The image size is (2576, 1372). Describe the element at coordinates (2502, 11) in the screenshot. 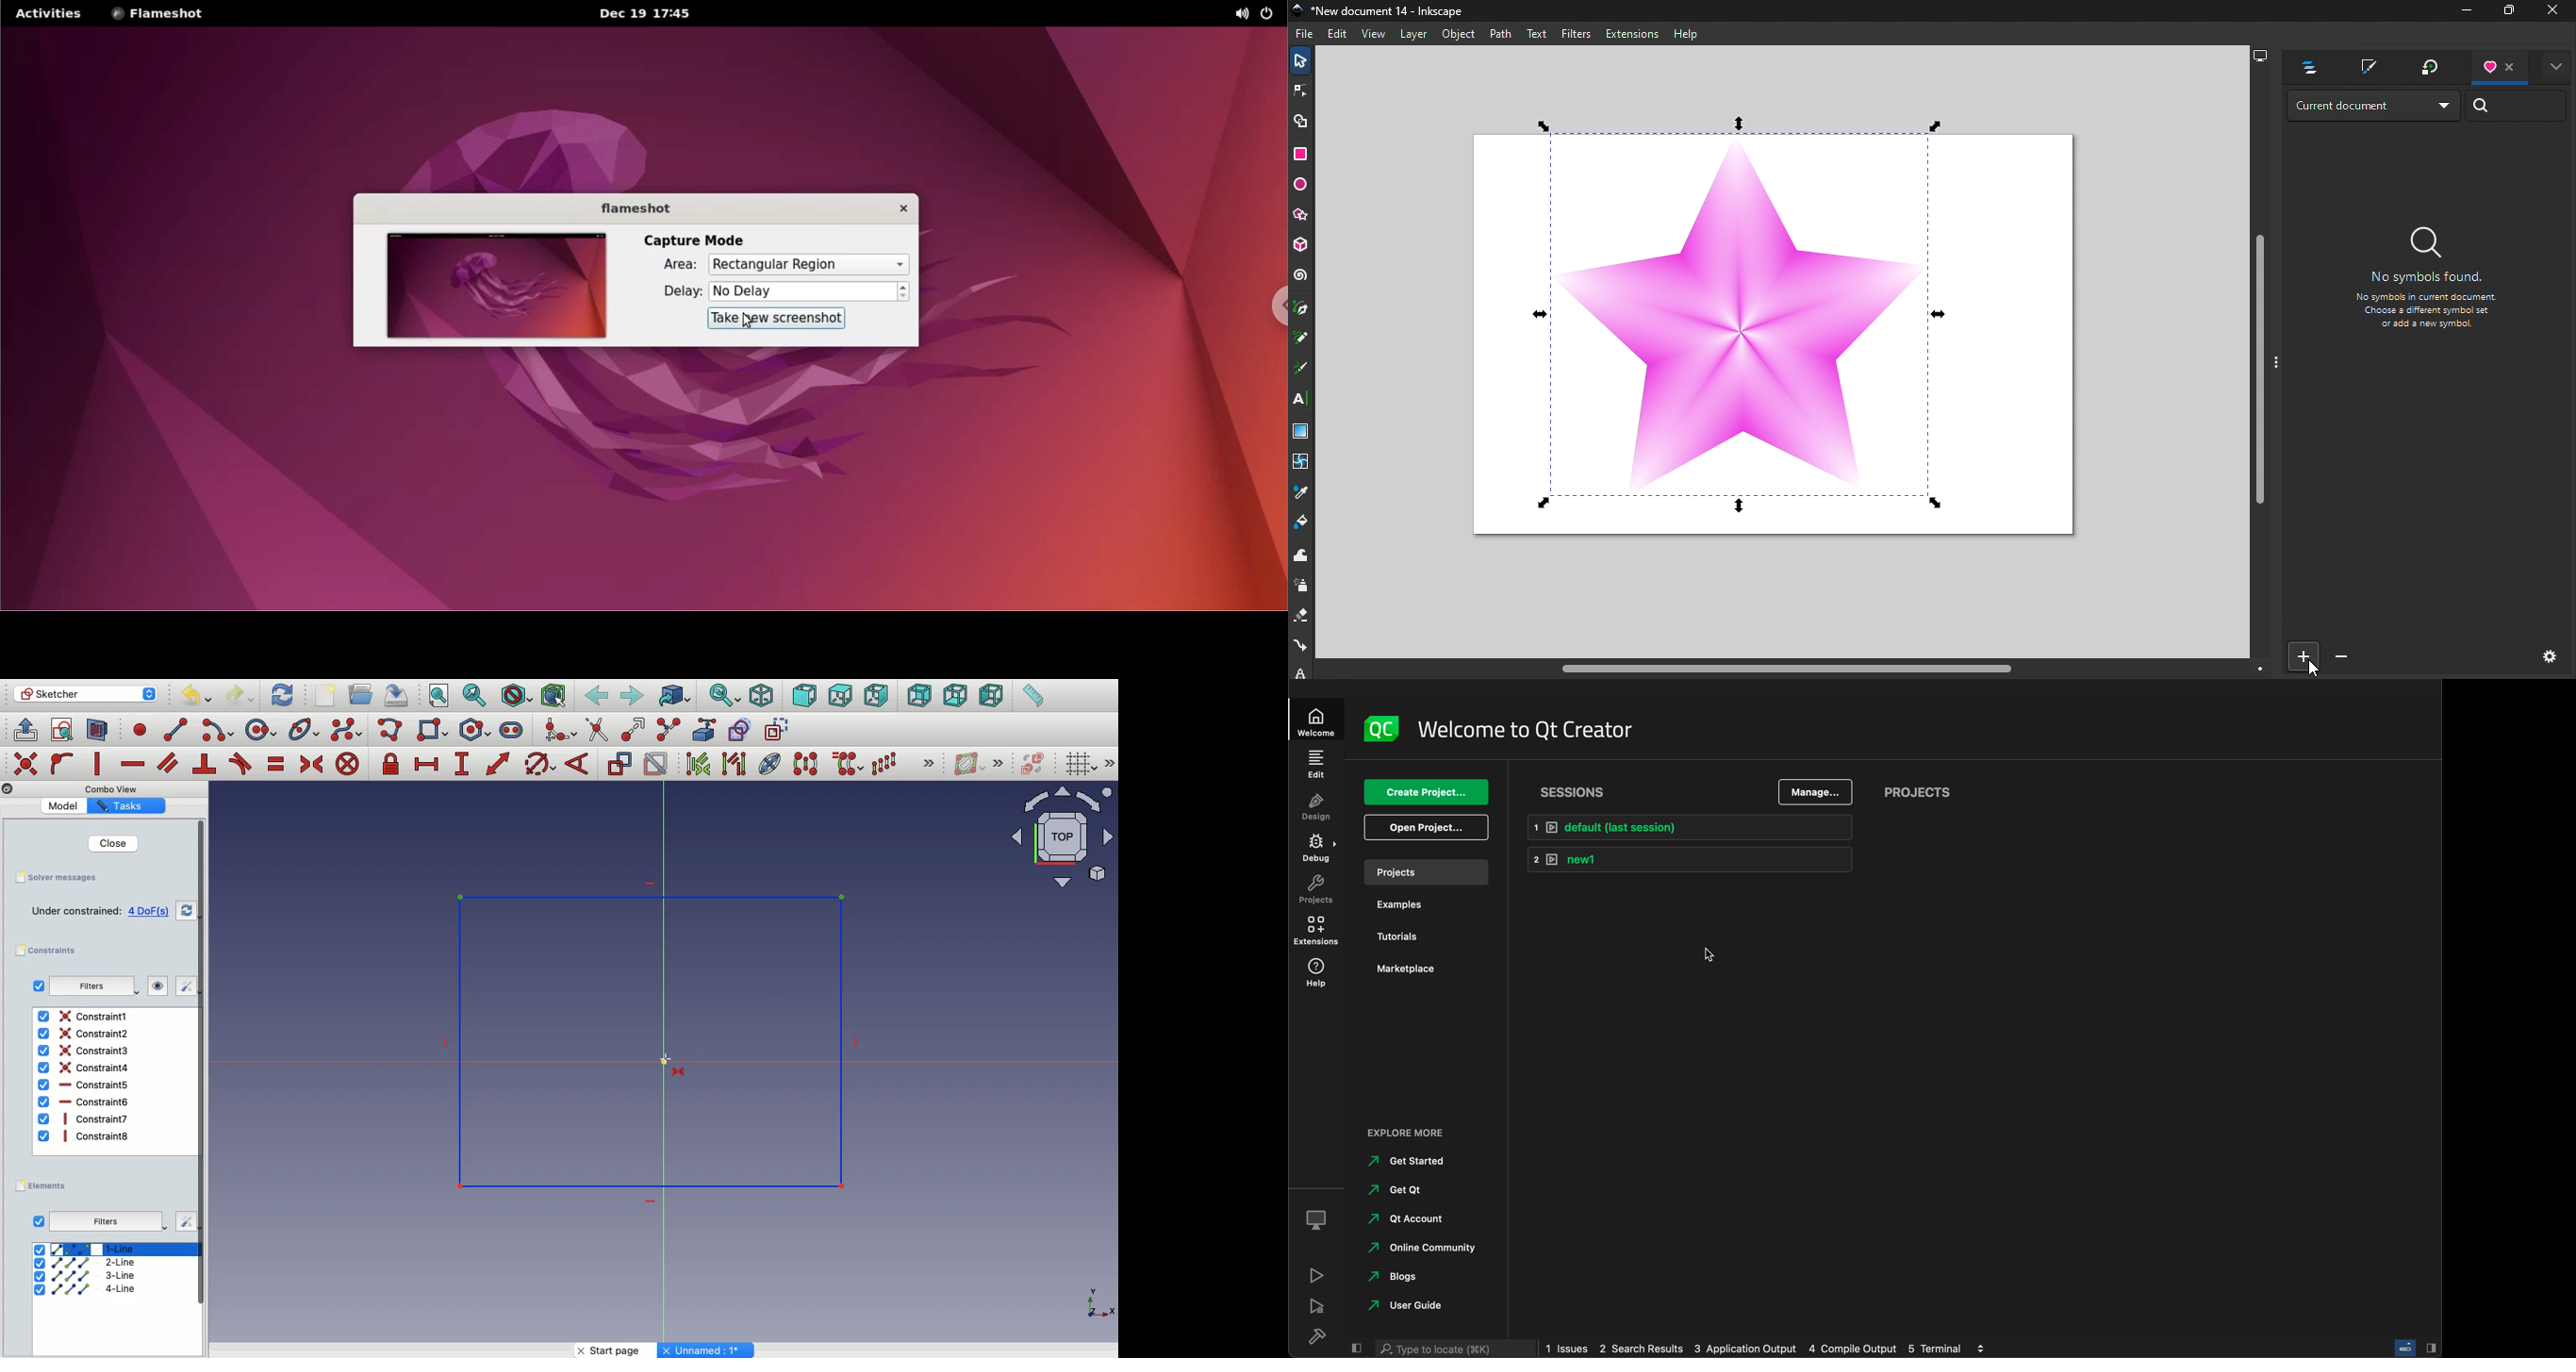

I see `Maximize` at that location.